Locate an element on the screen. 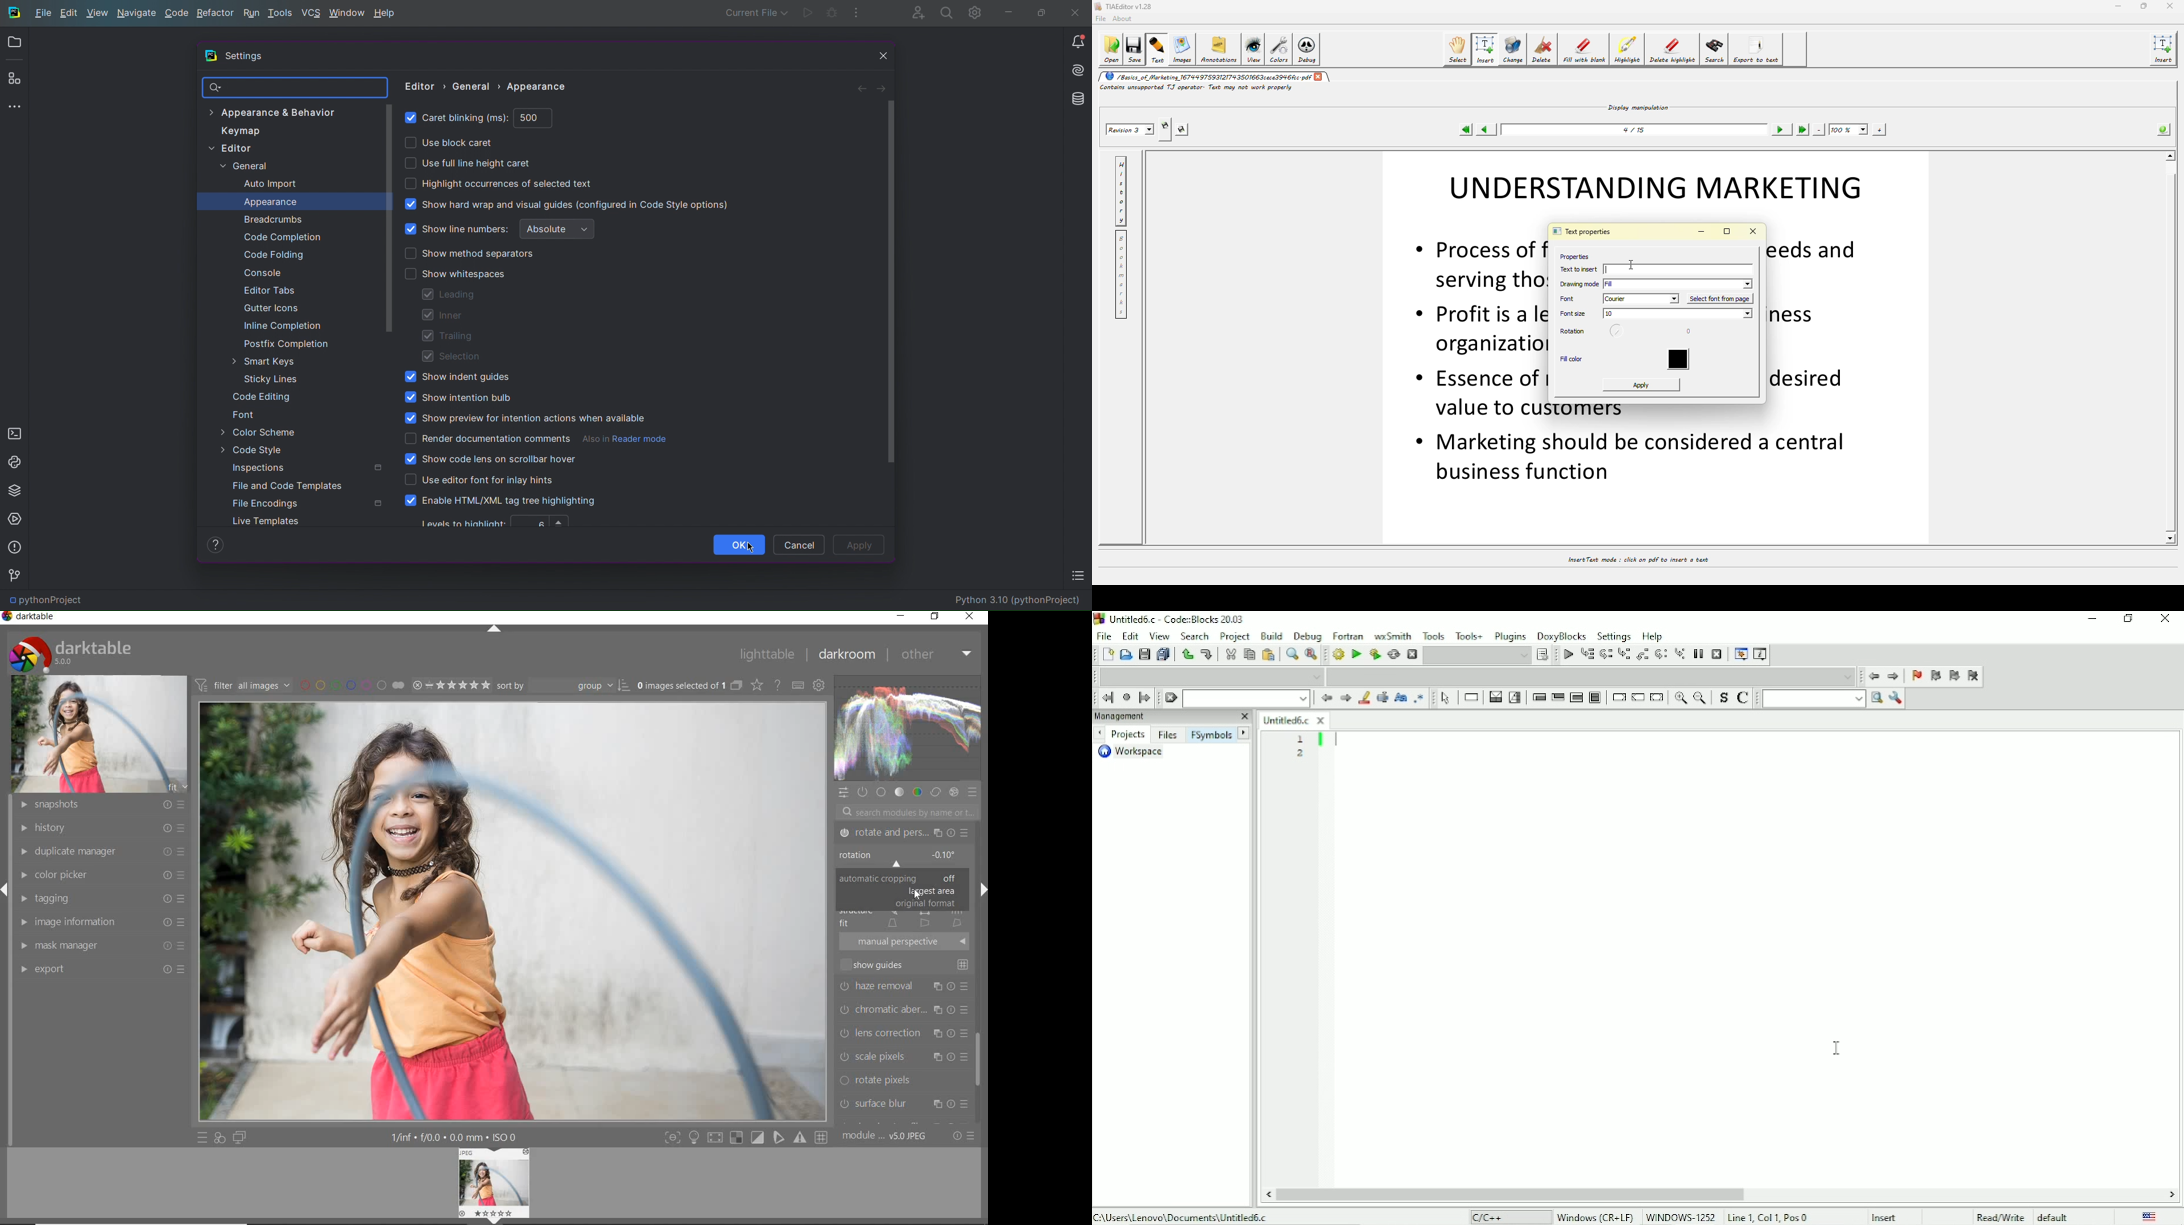 The image size is (2184, 1232). File and Code Templates is located at coordinates (291, 486).